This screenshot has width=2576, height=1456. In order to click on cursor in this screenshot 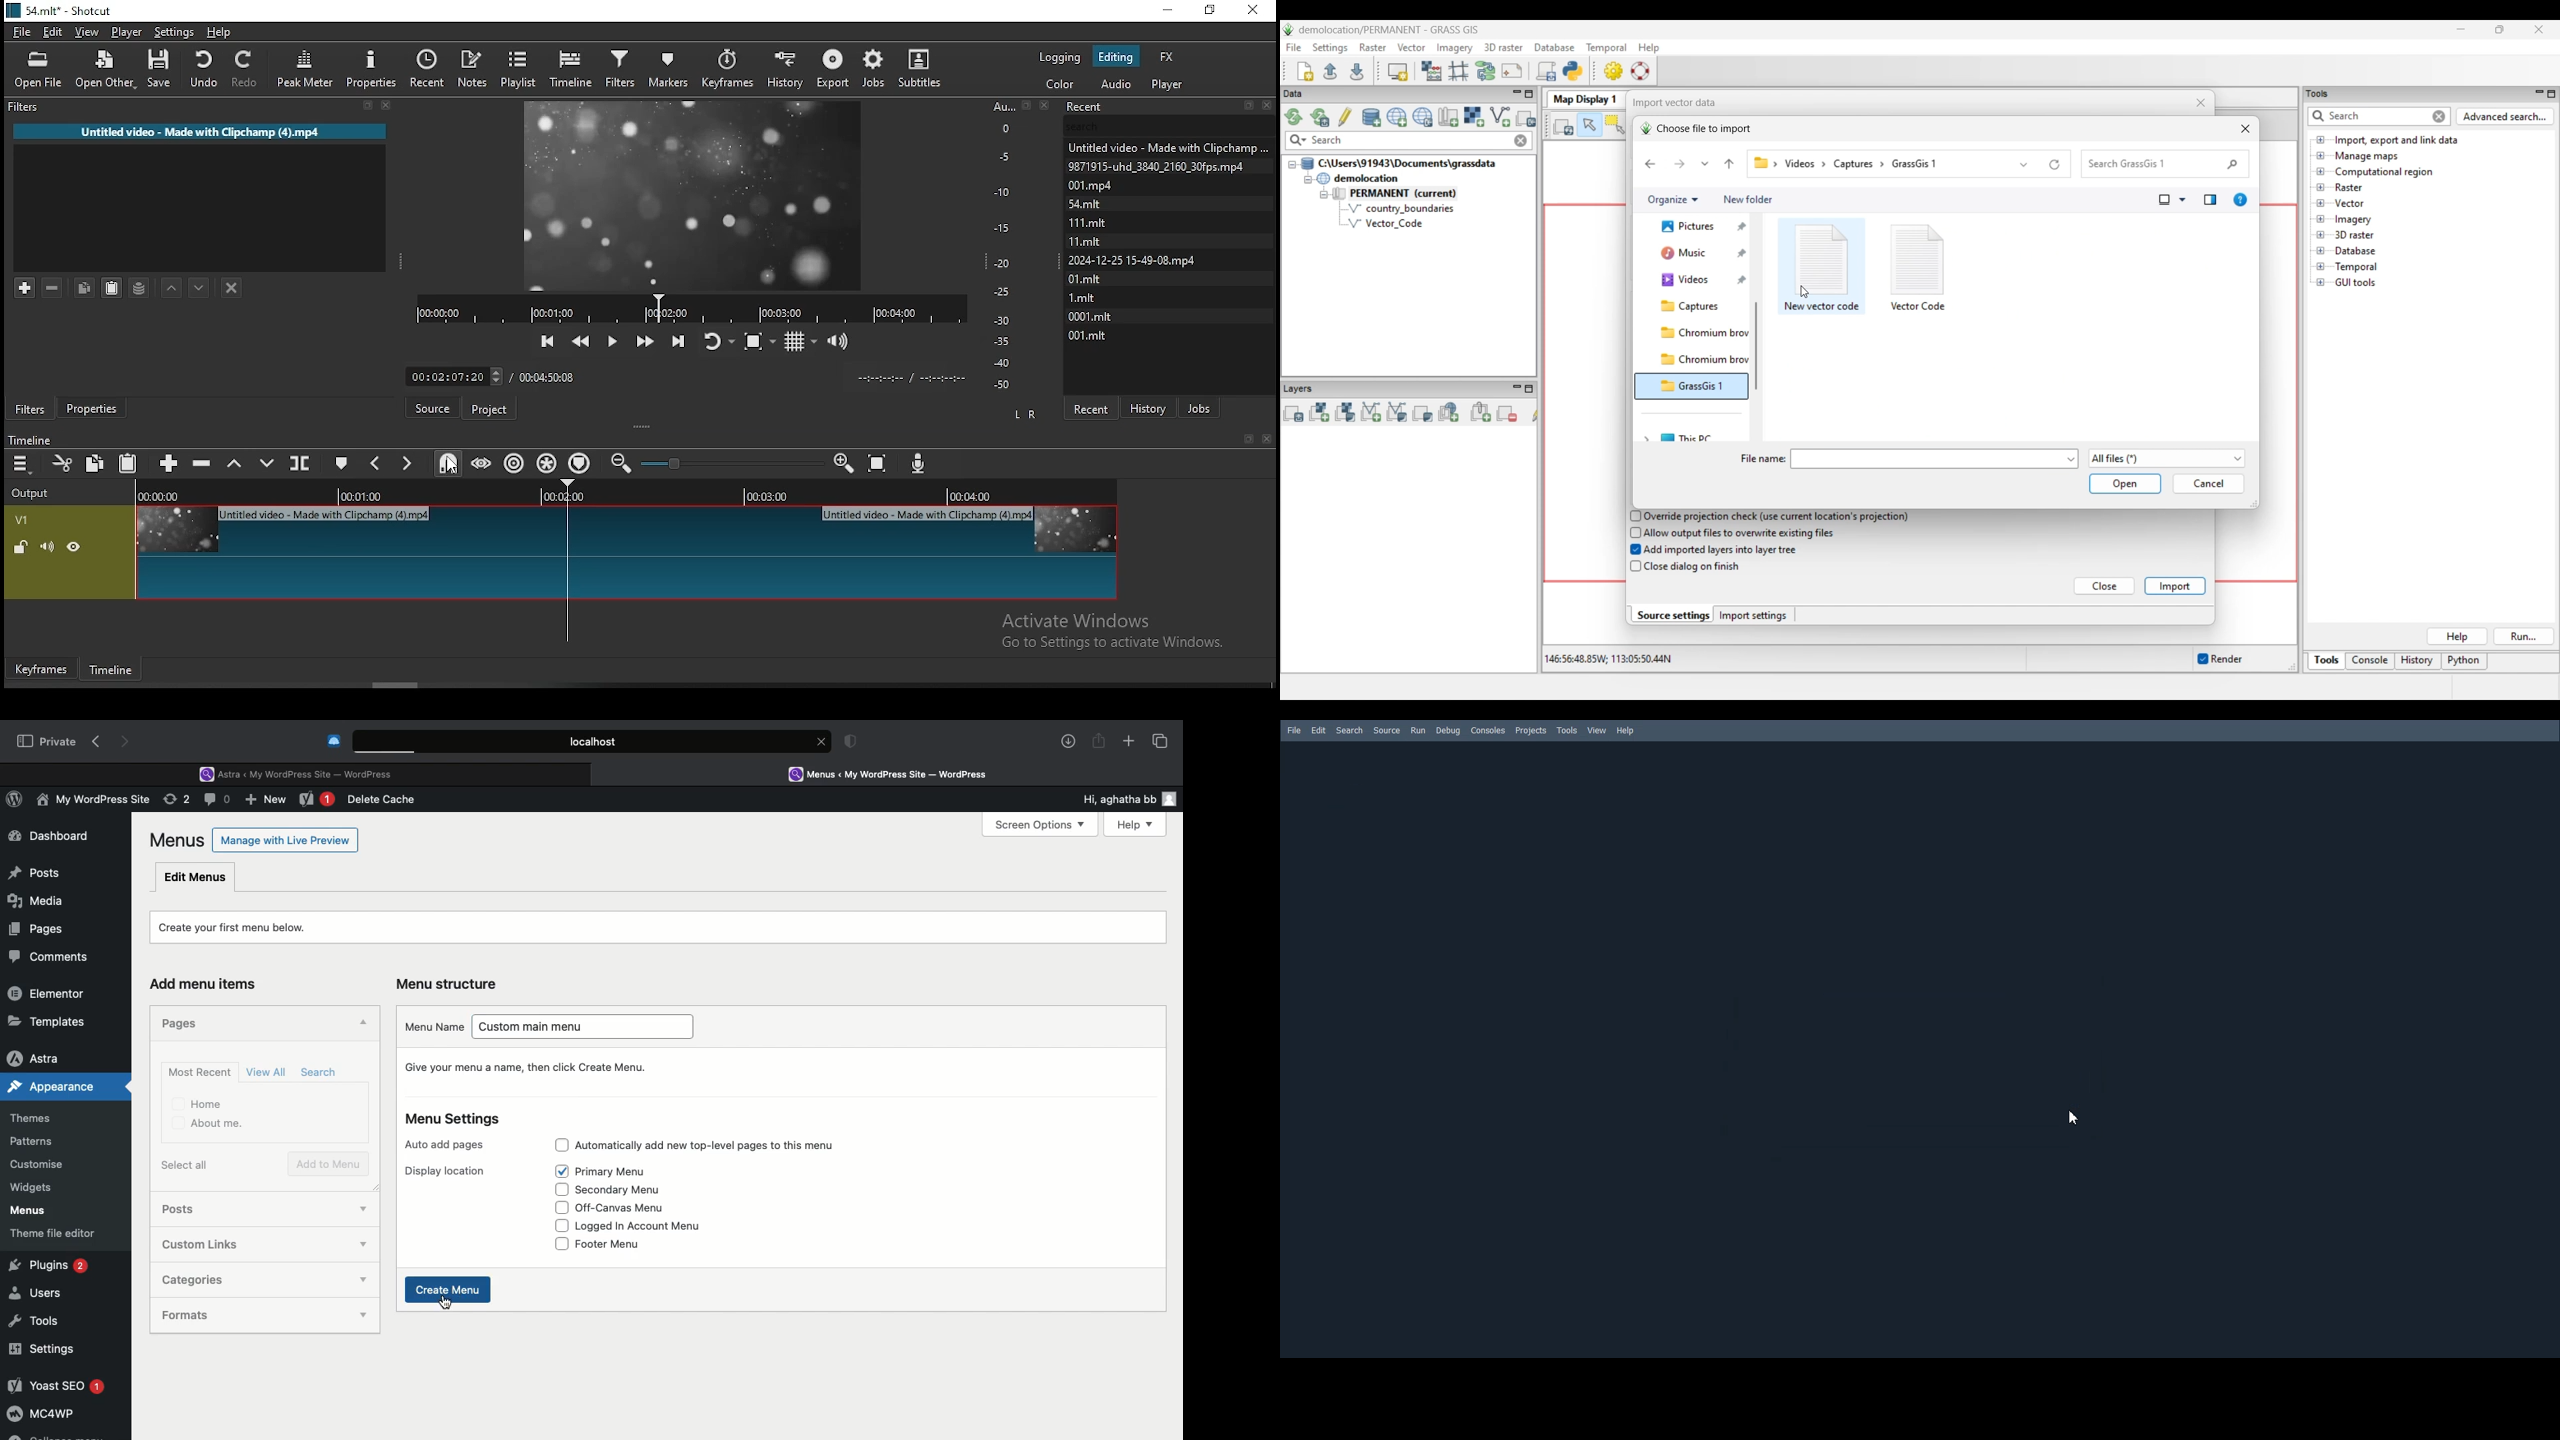, I will do `click(453, 467)`.